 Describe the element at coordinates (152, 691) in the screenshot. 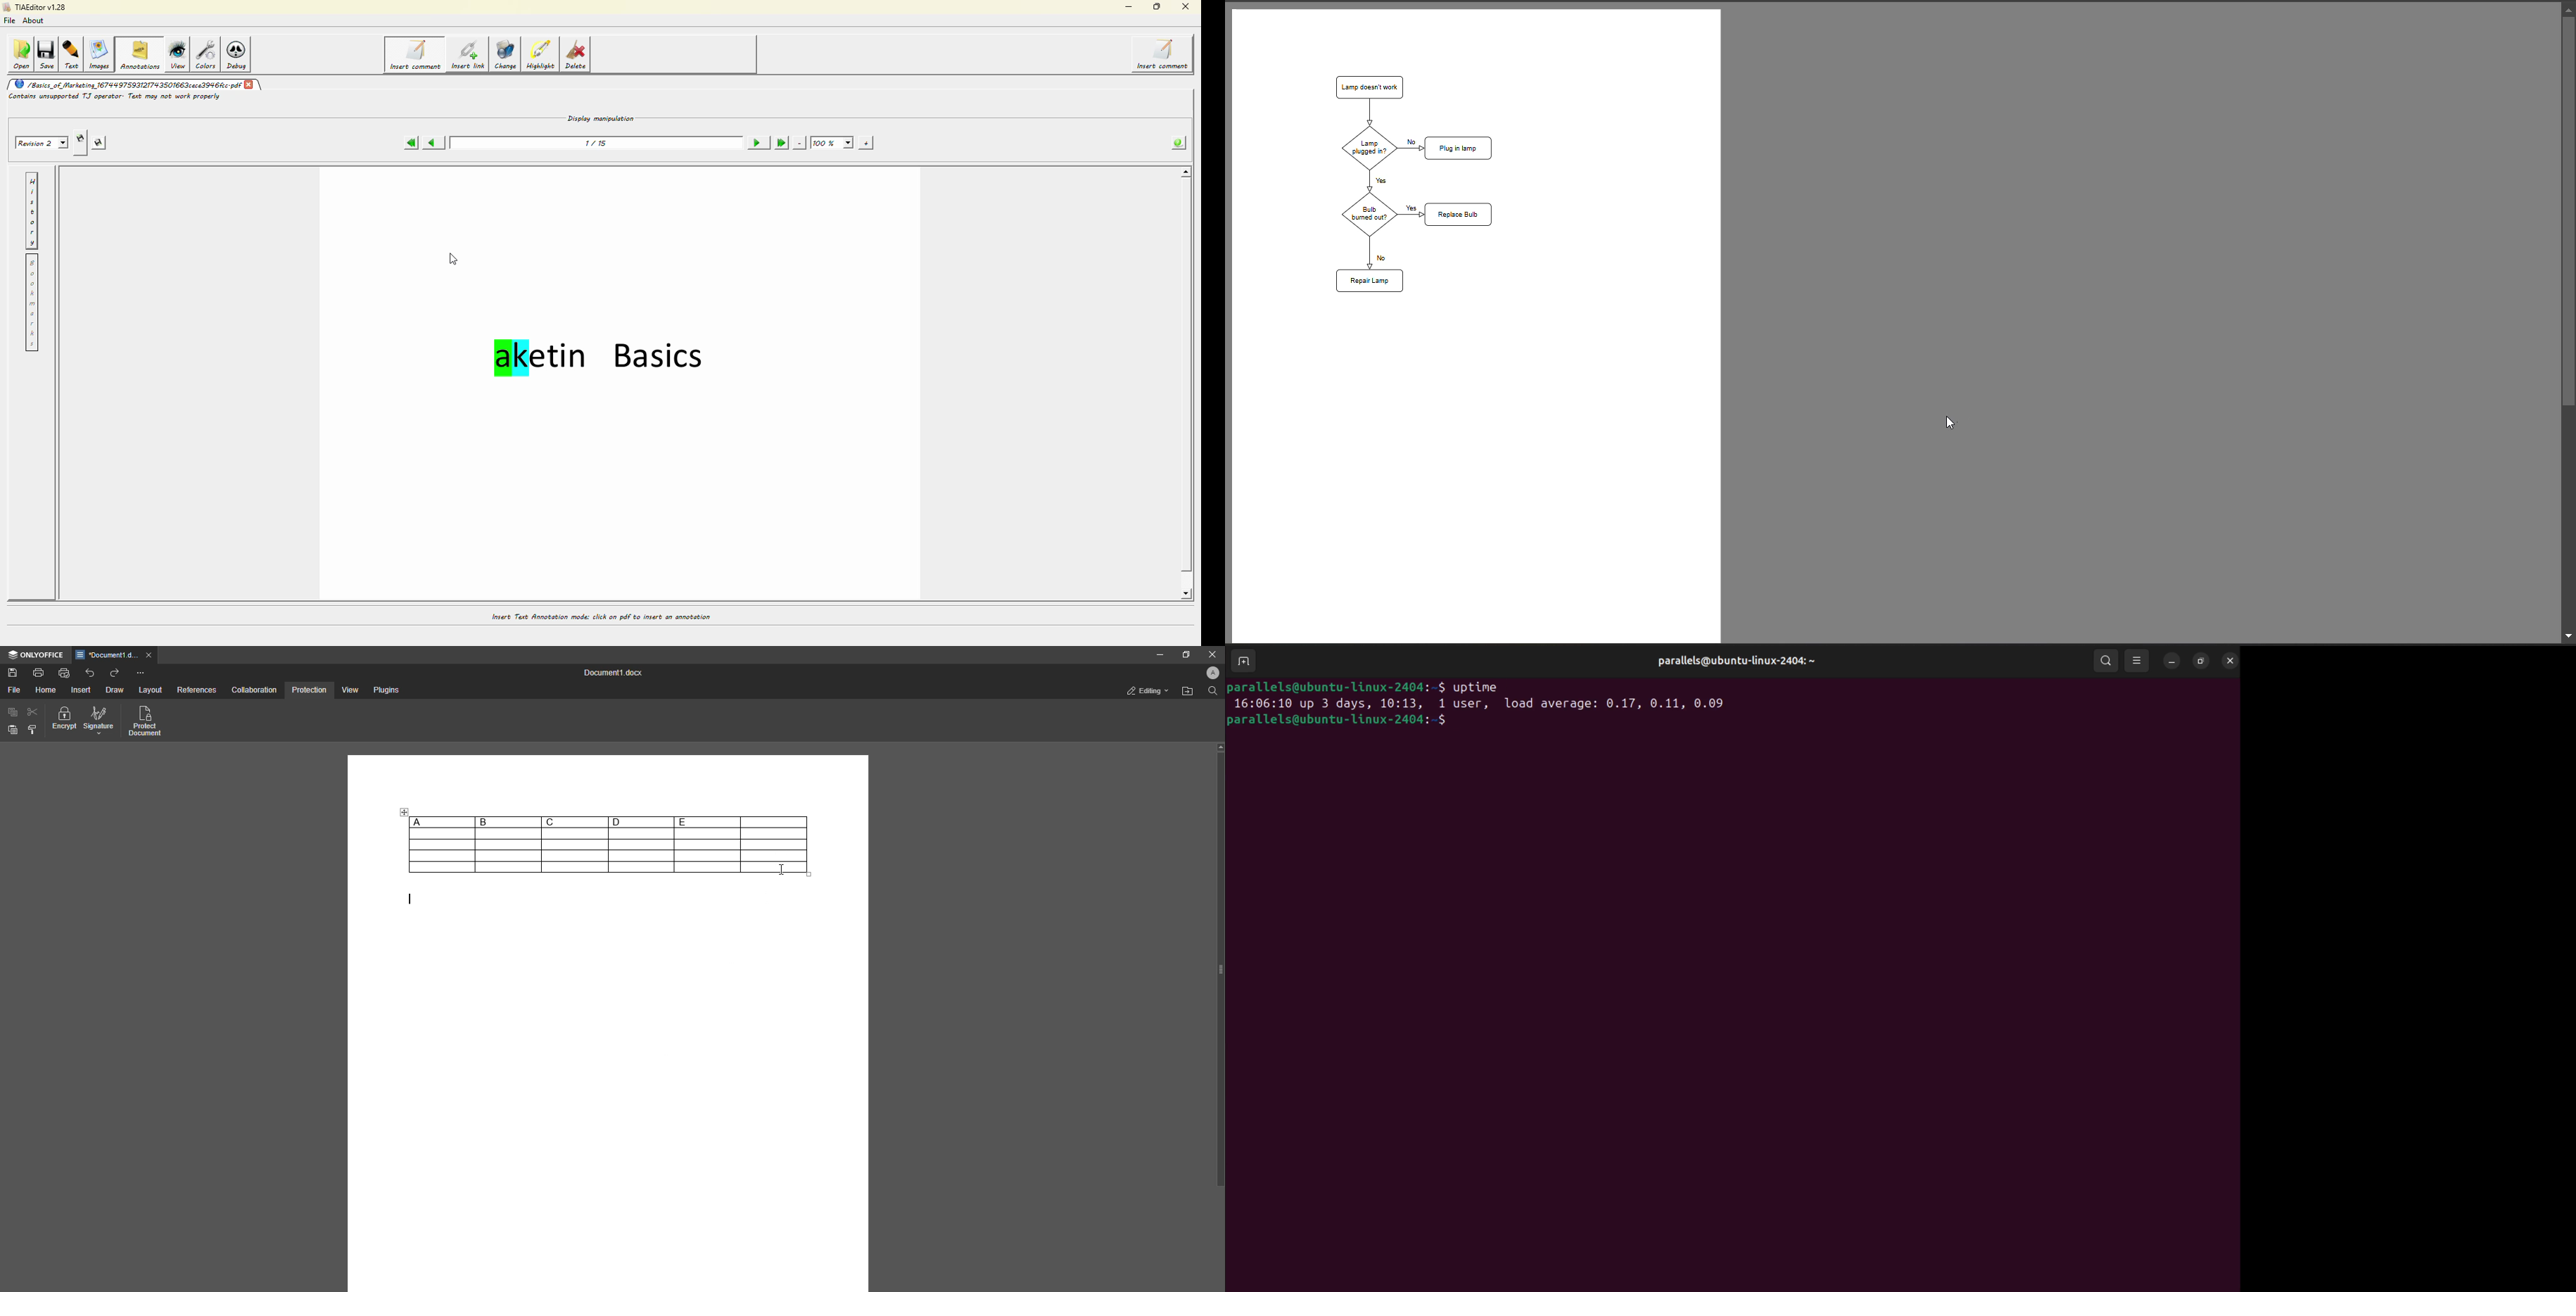

I see `layout` at that location.